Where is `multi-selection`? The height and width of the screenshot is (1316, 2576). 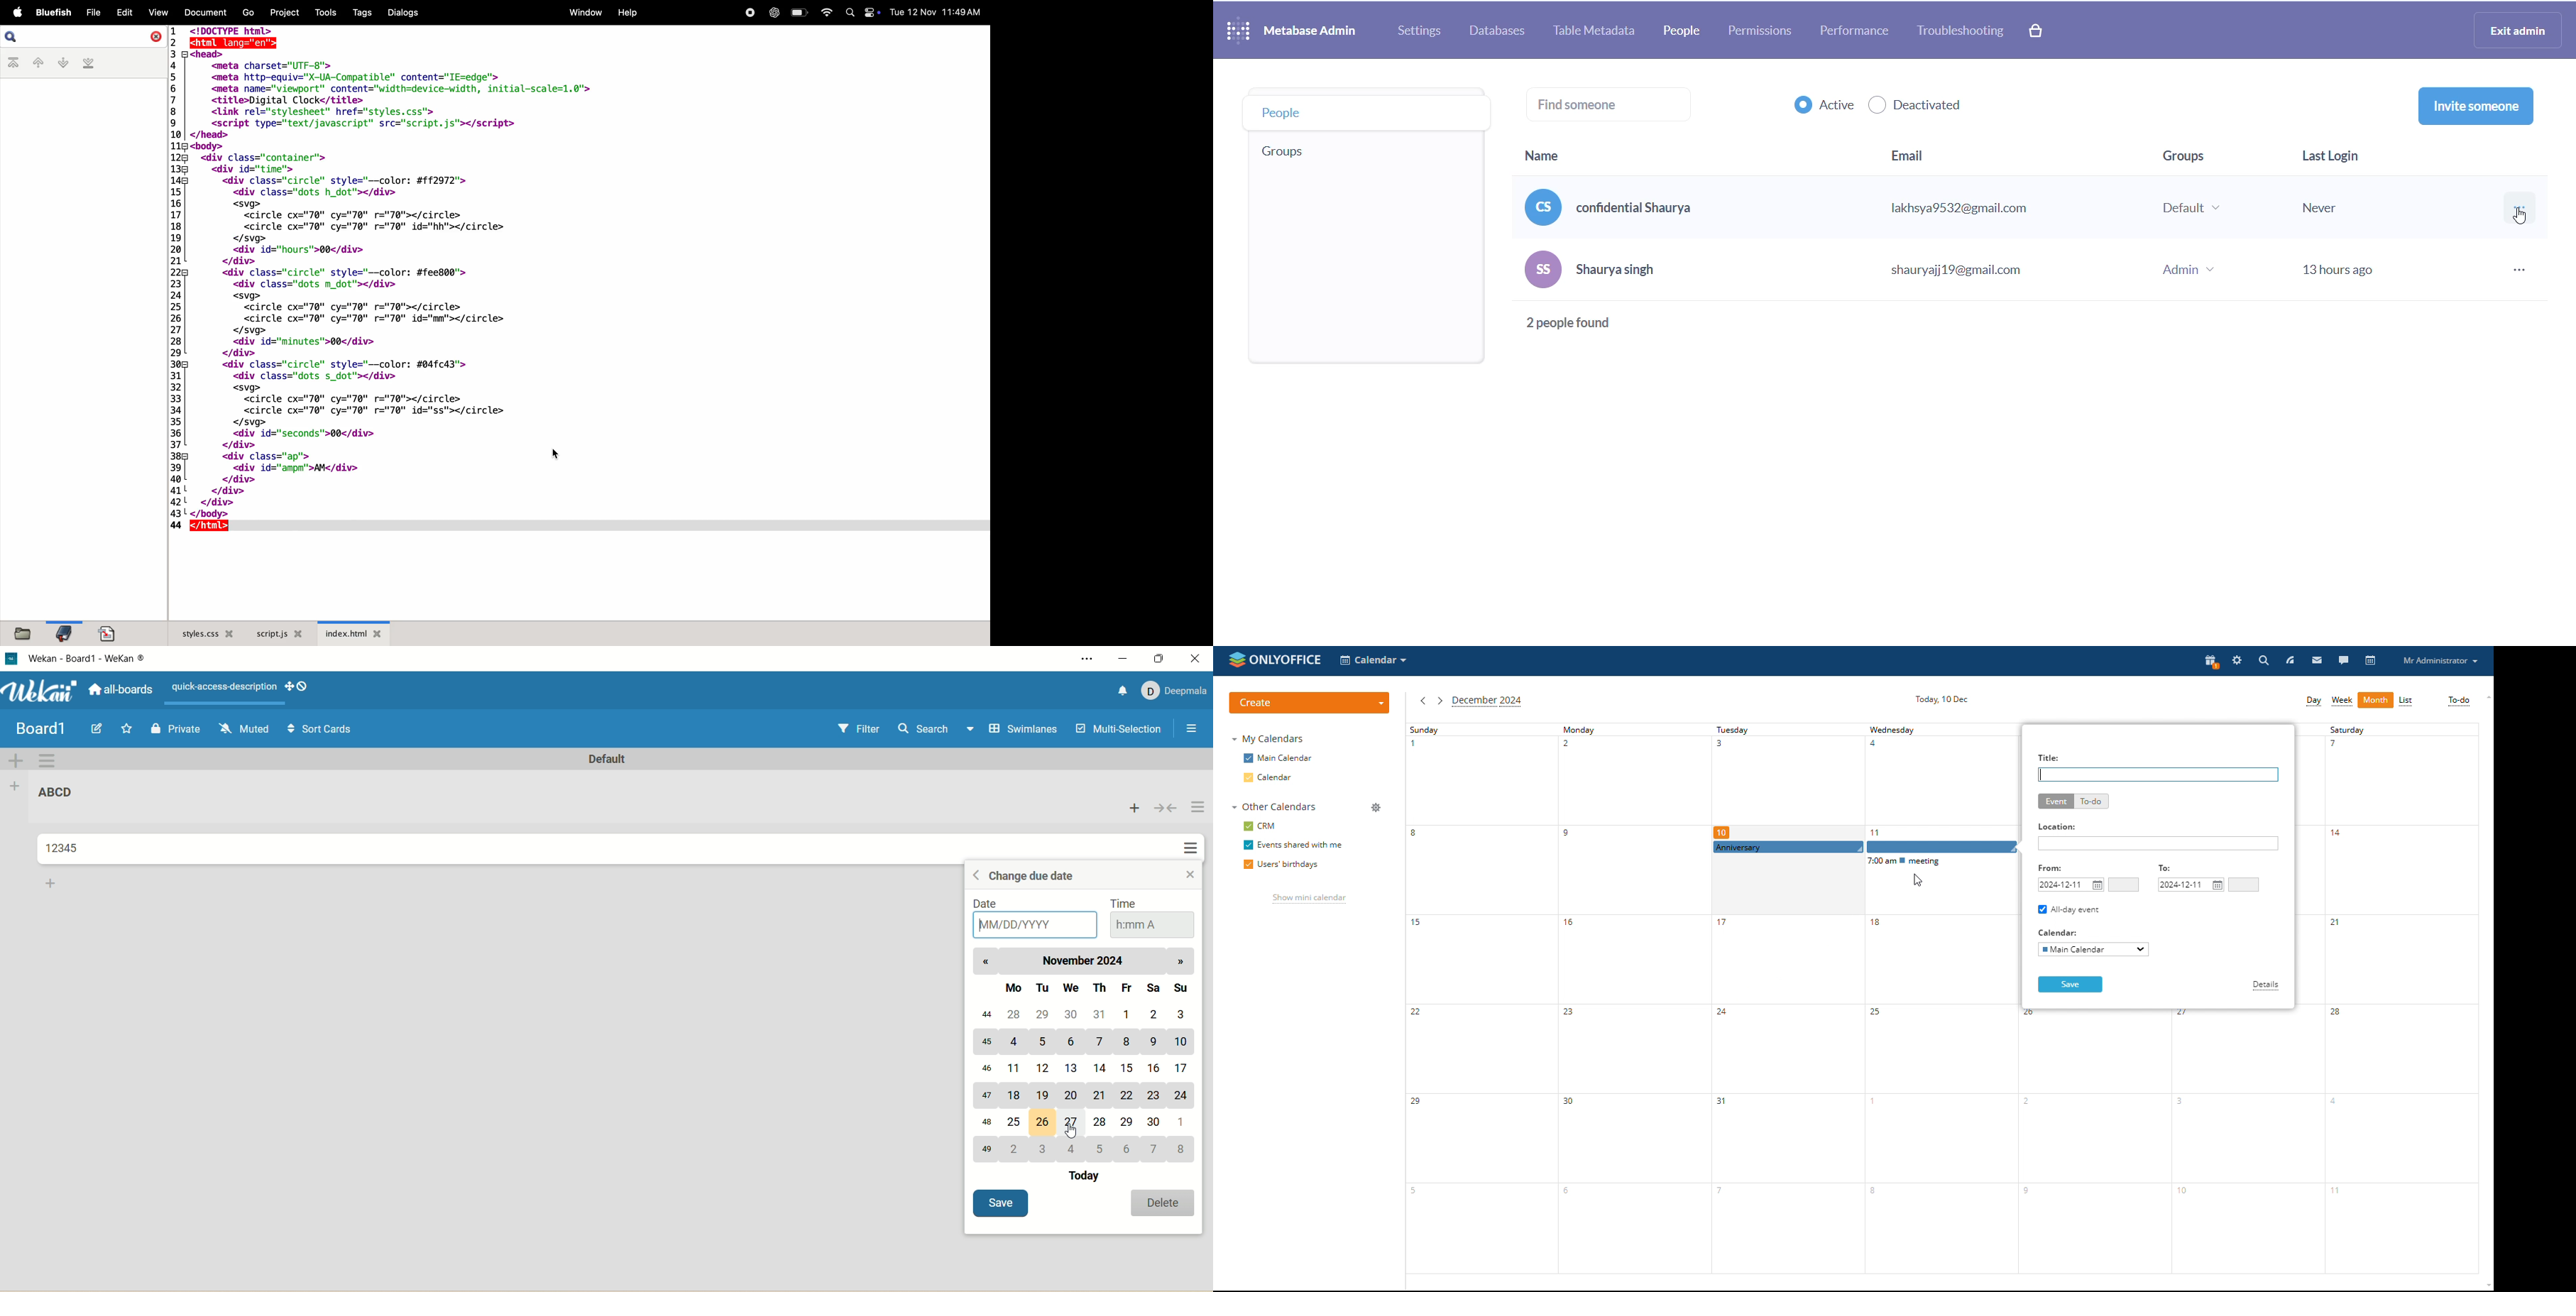 multi-selection is located at coordinates (1119, 731).